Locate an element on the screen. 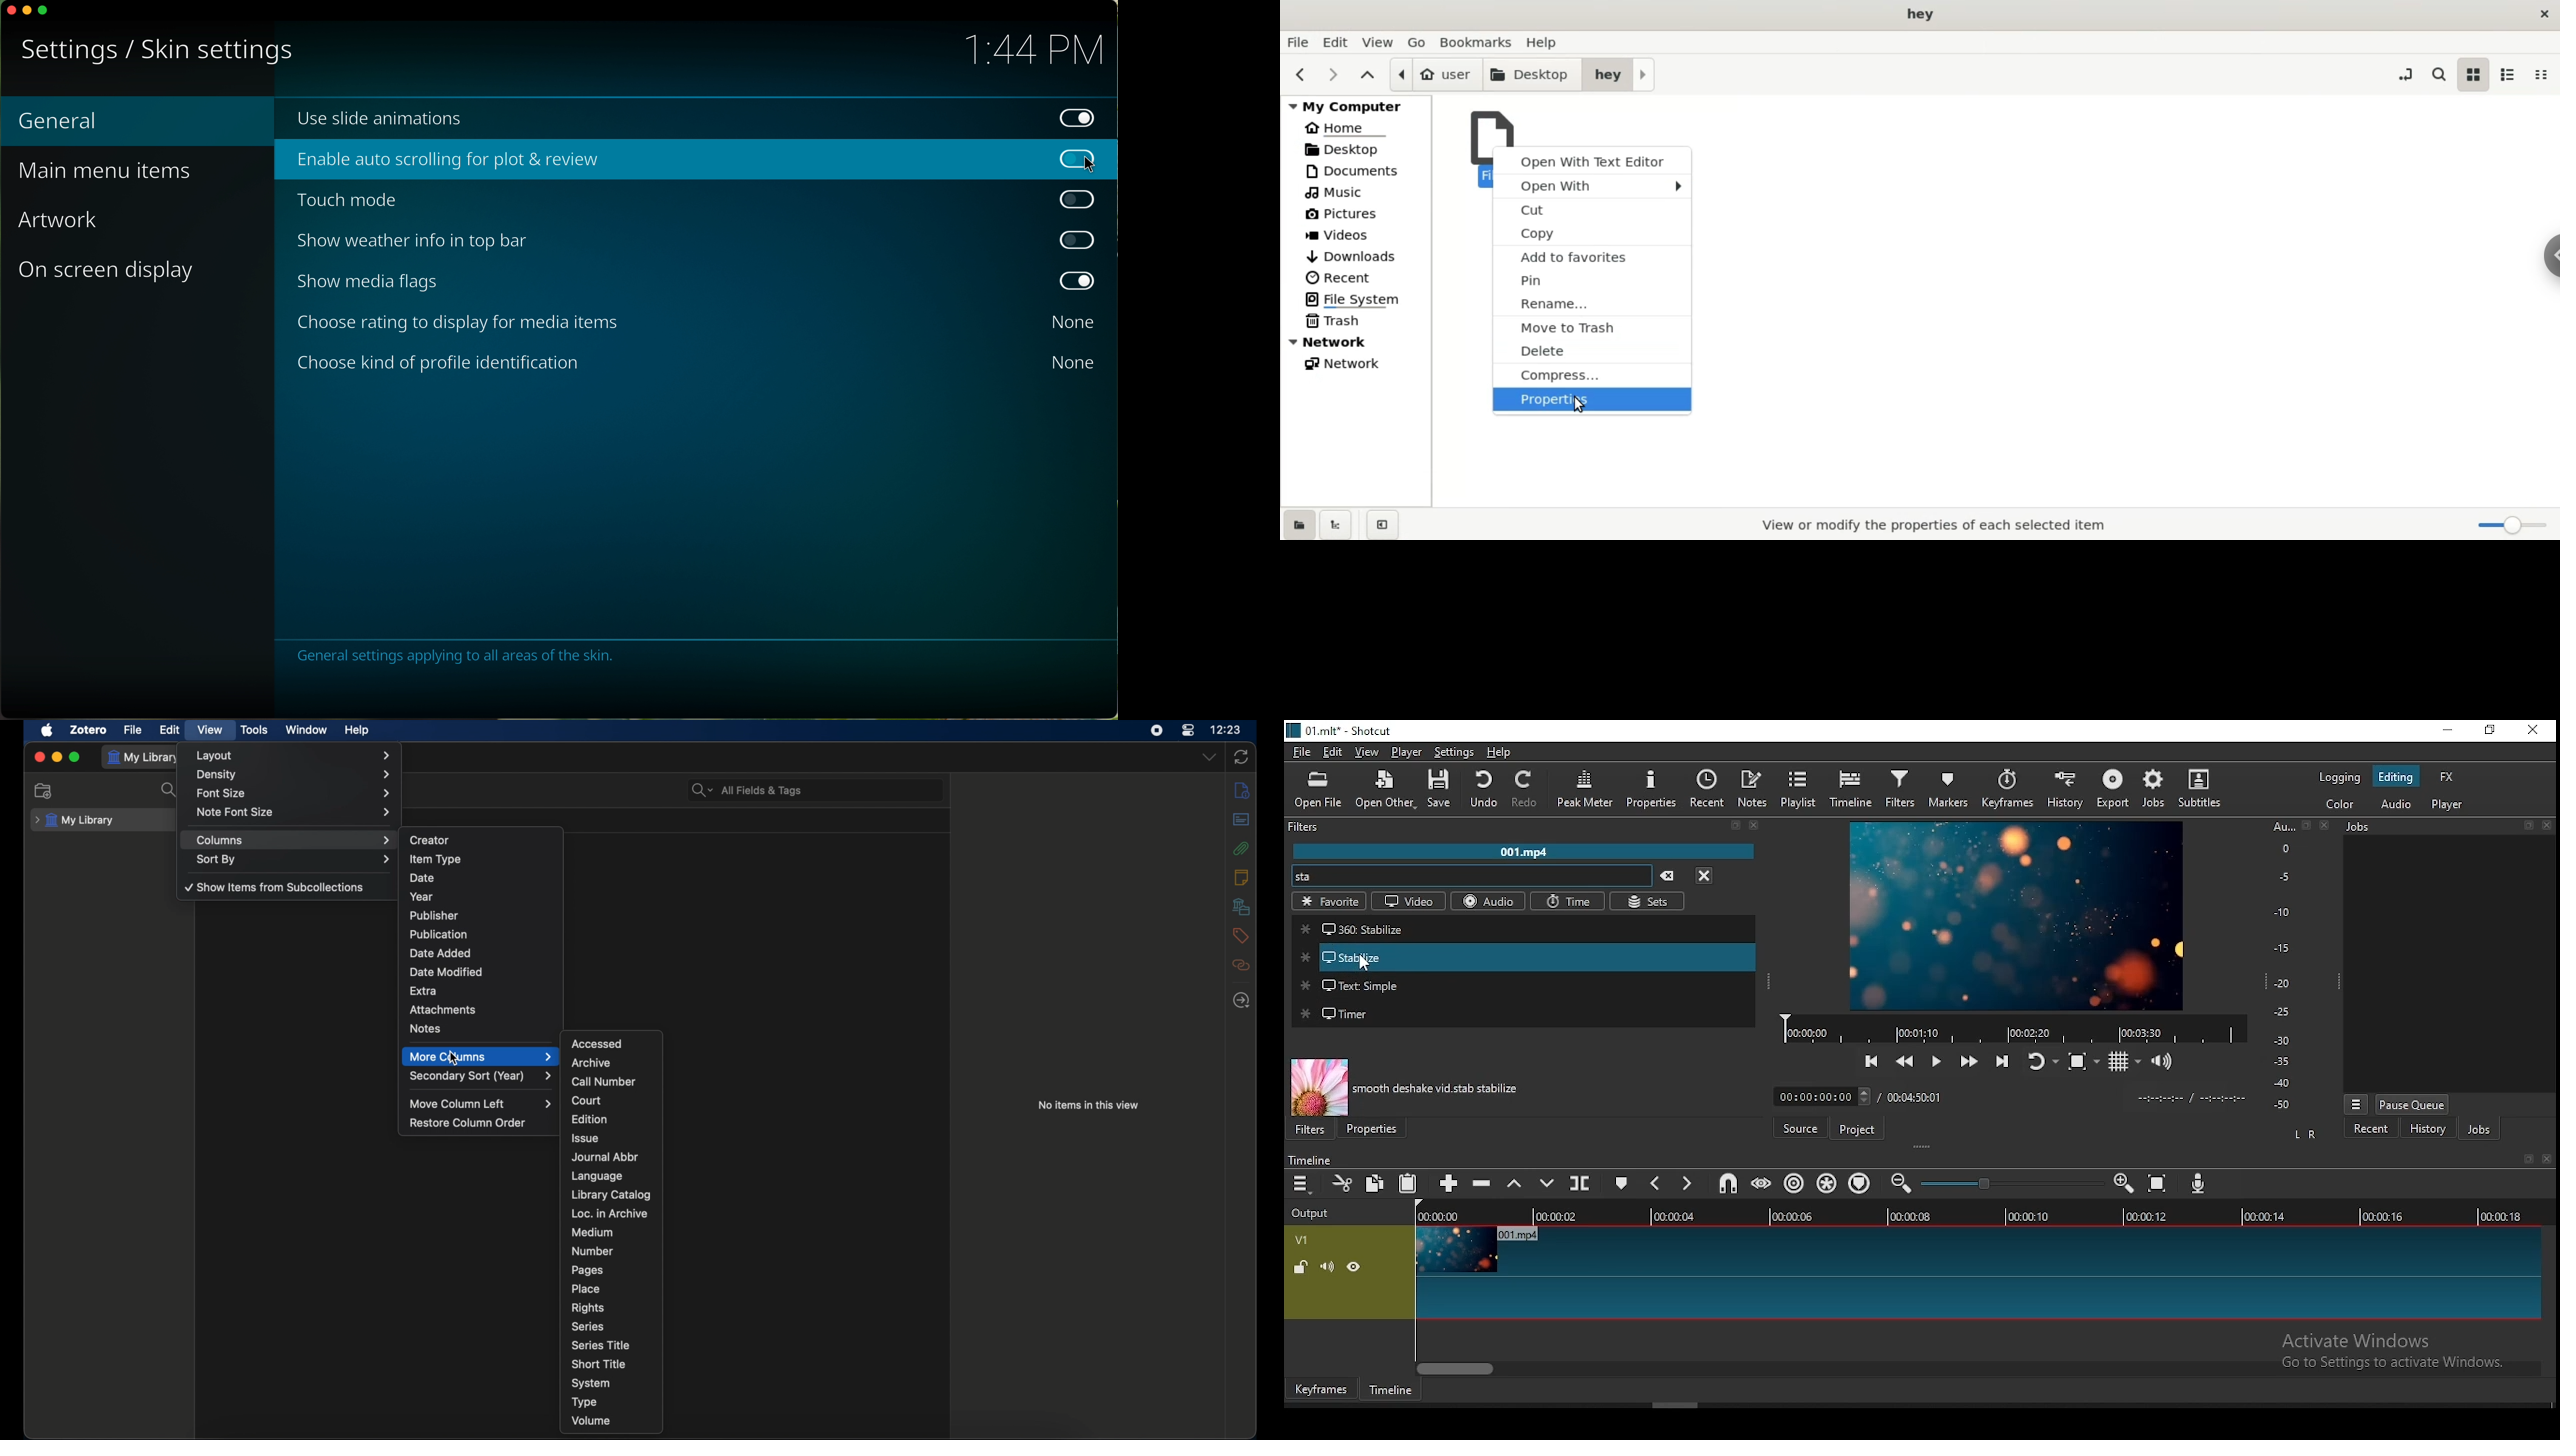 The image size is (2576, 1456). stabilize is located at coordinates (1522, 960).